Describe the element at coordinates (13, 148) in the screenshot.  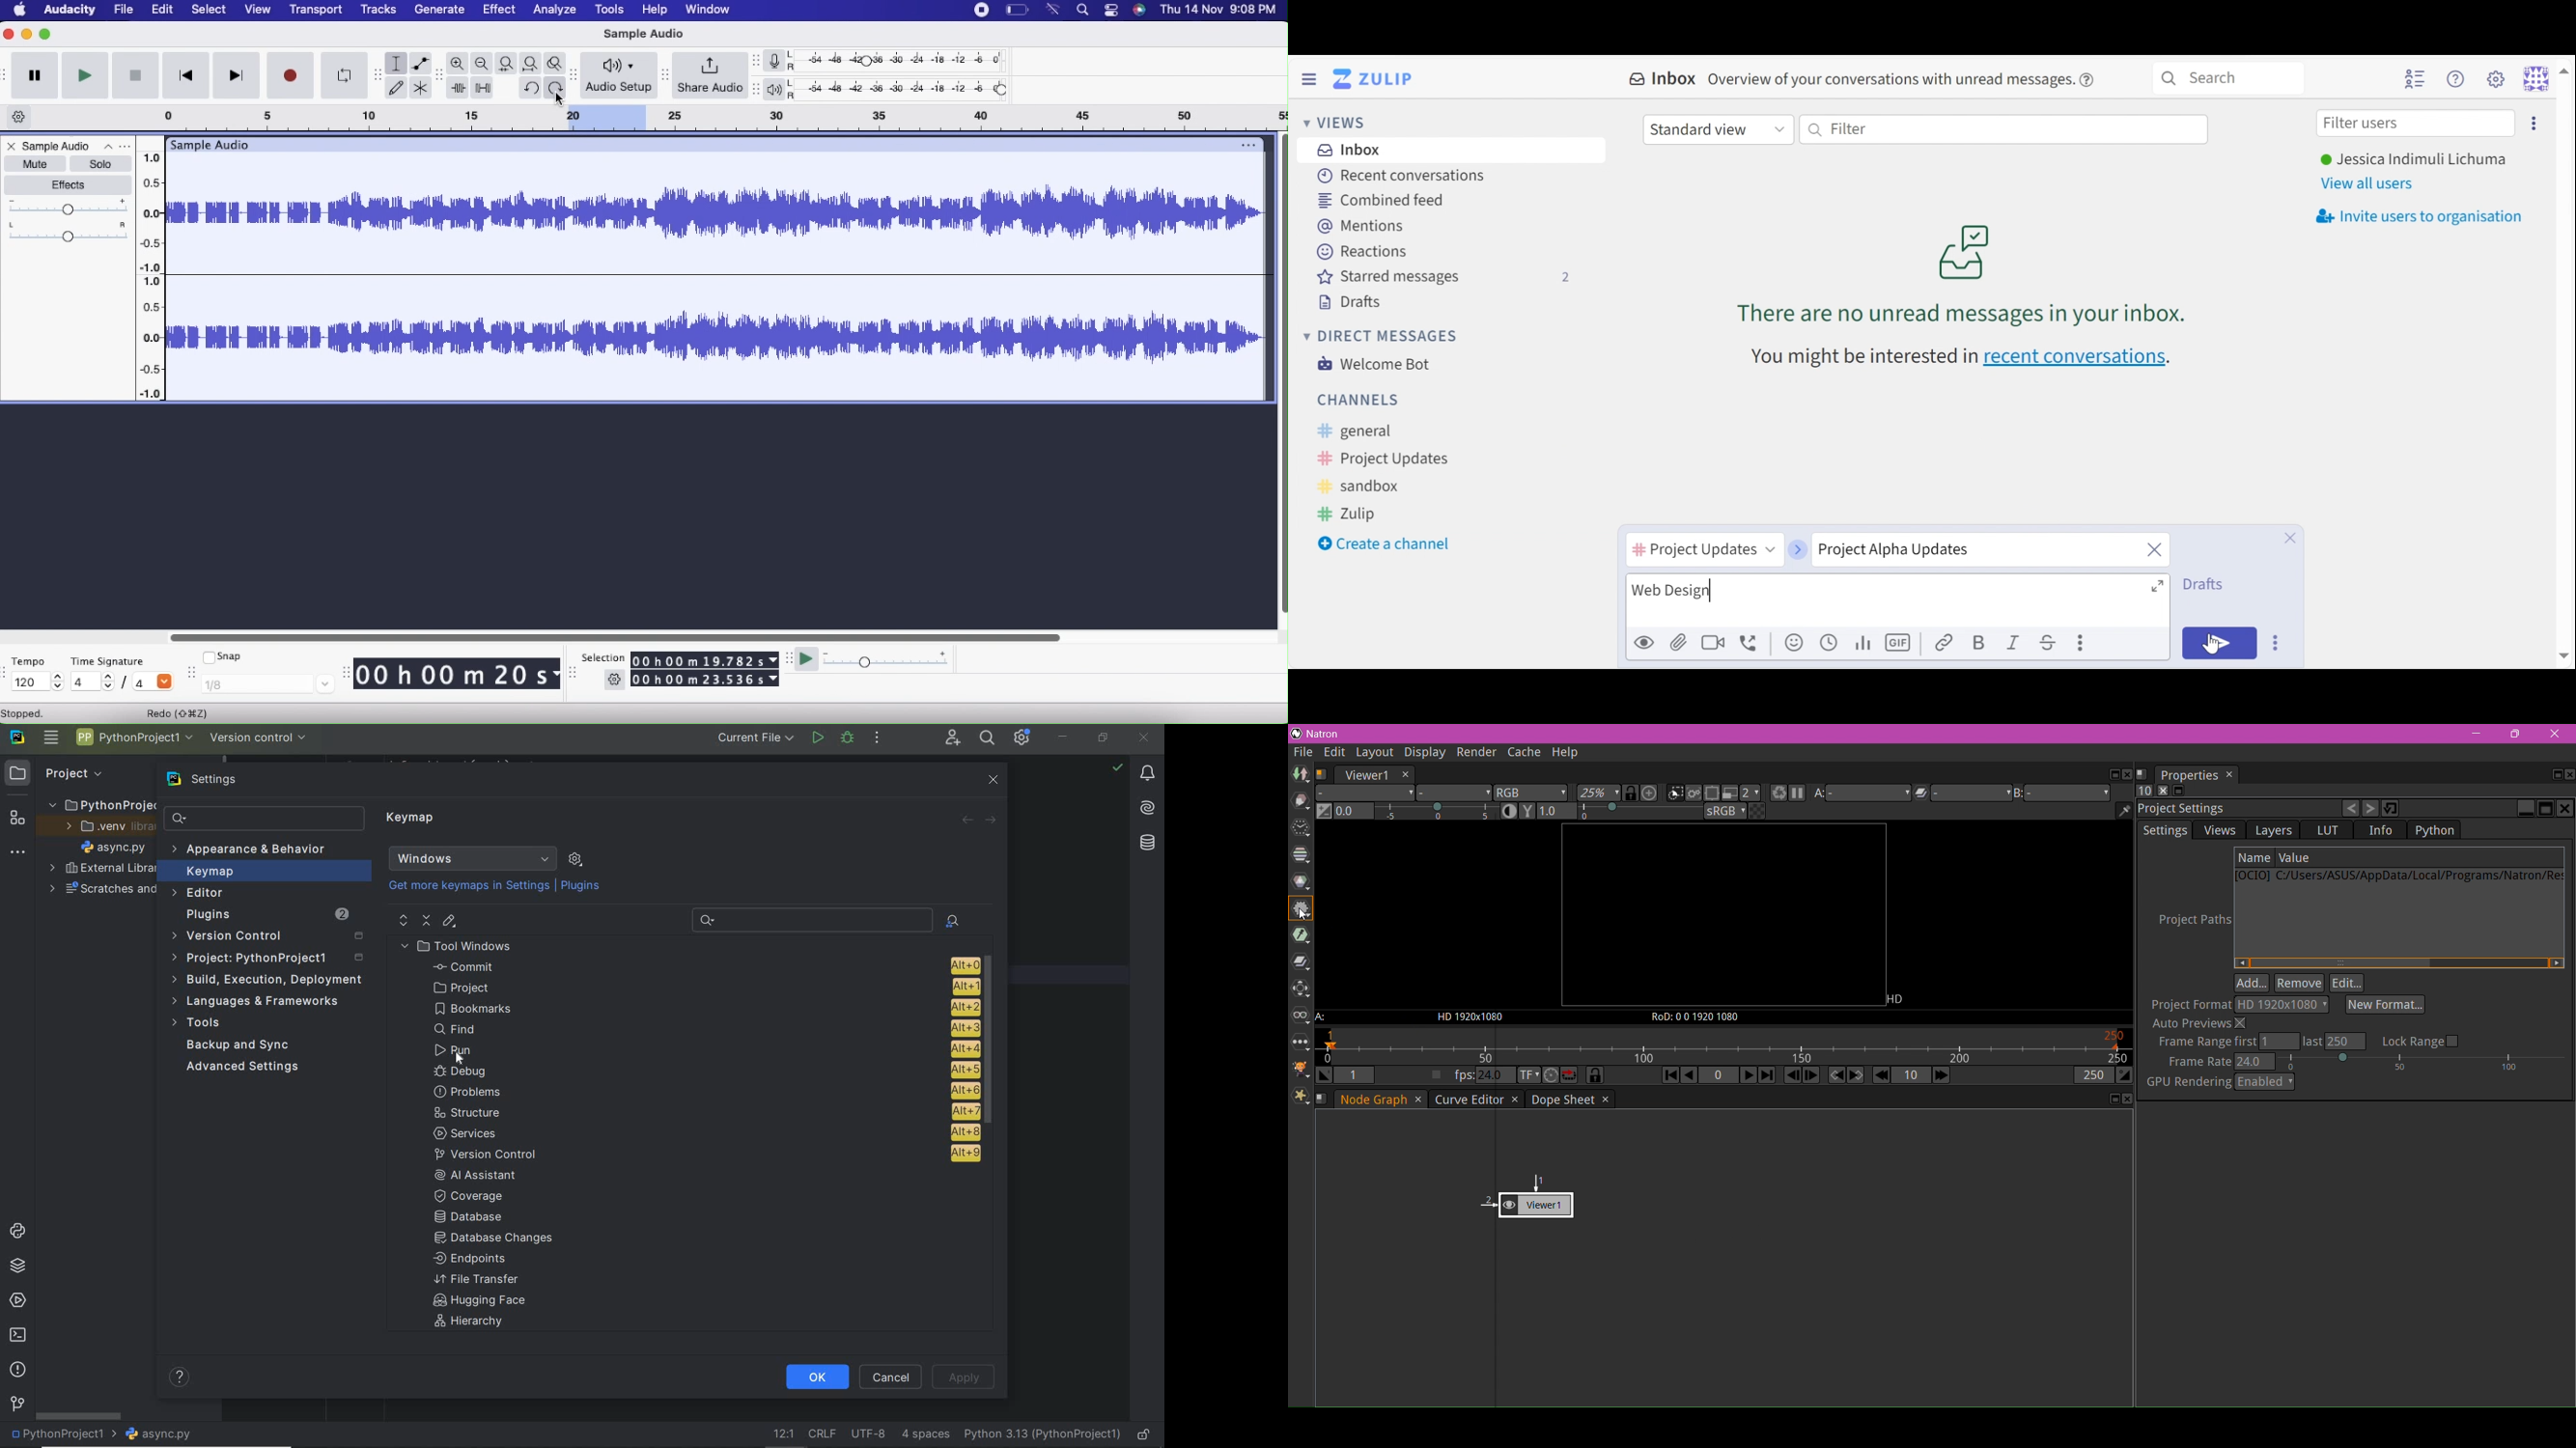
I see `Close` at that location.